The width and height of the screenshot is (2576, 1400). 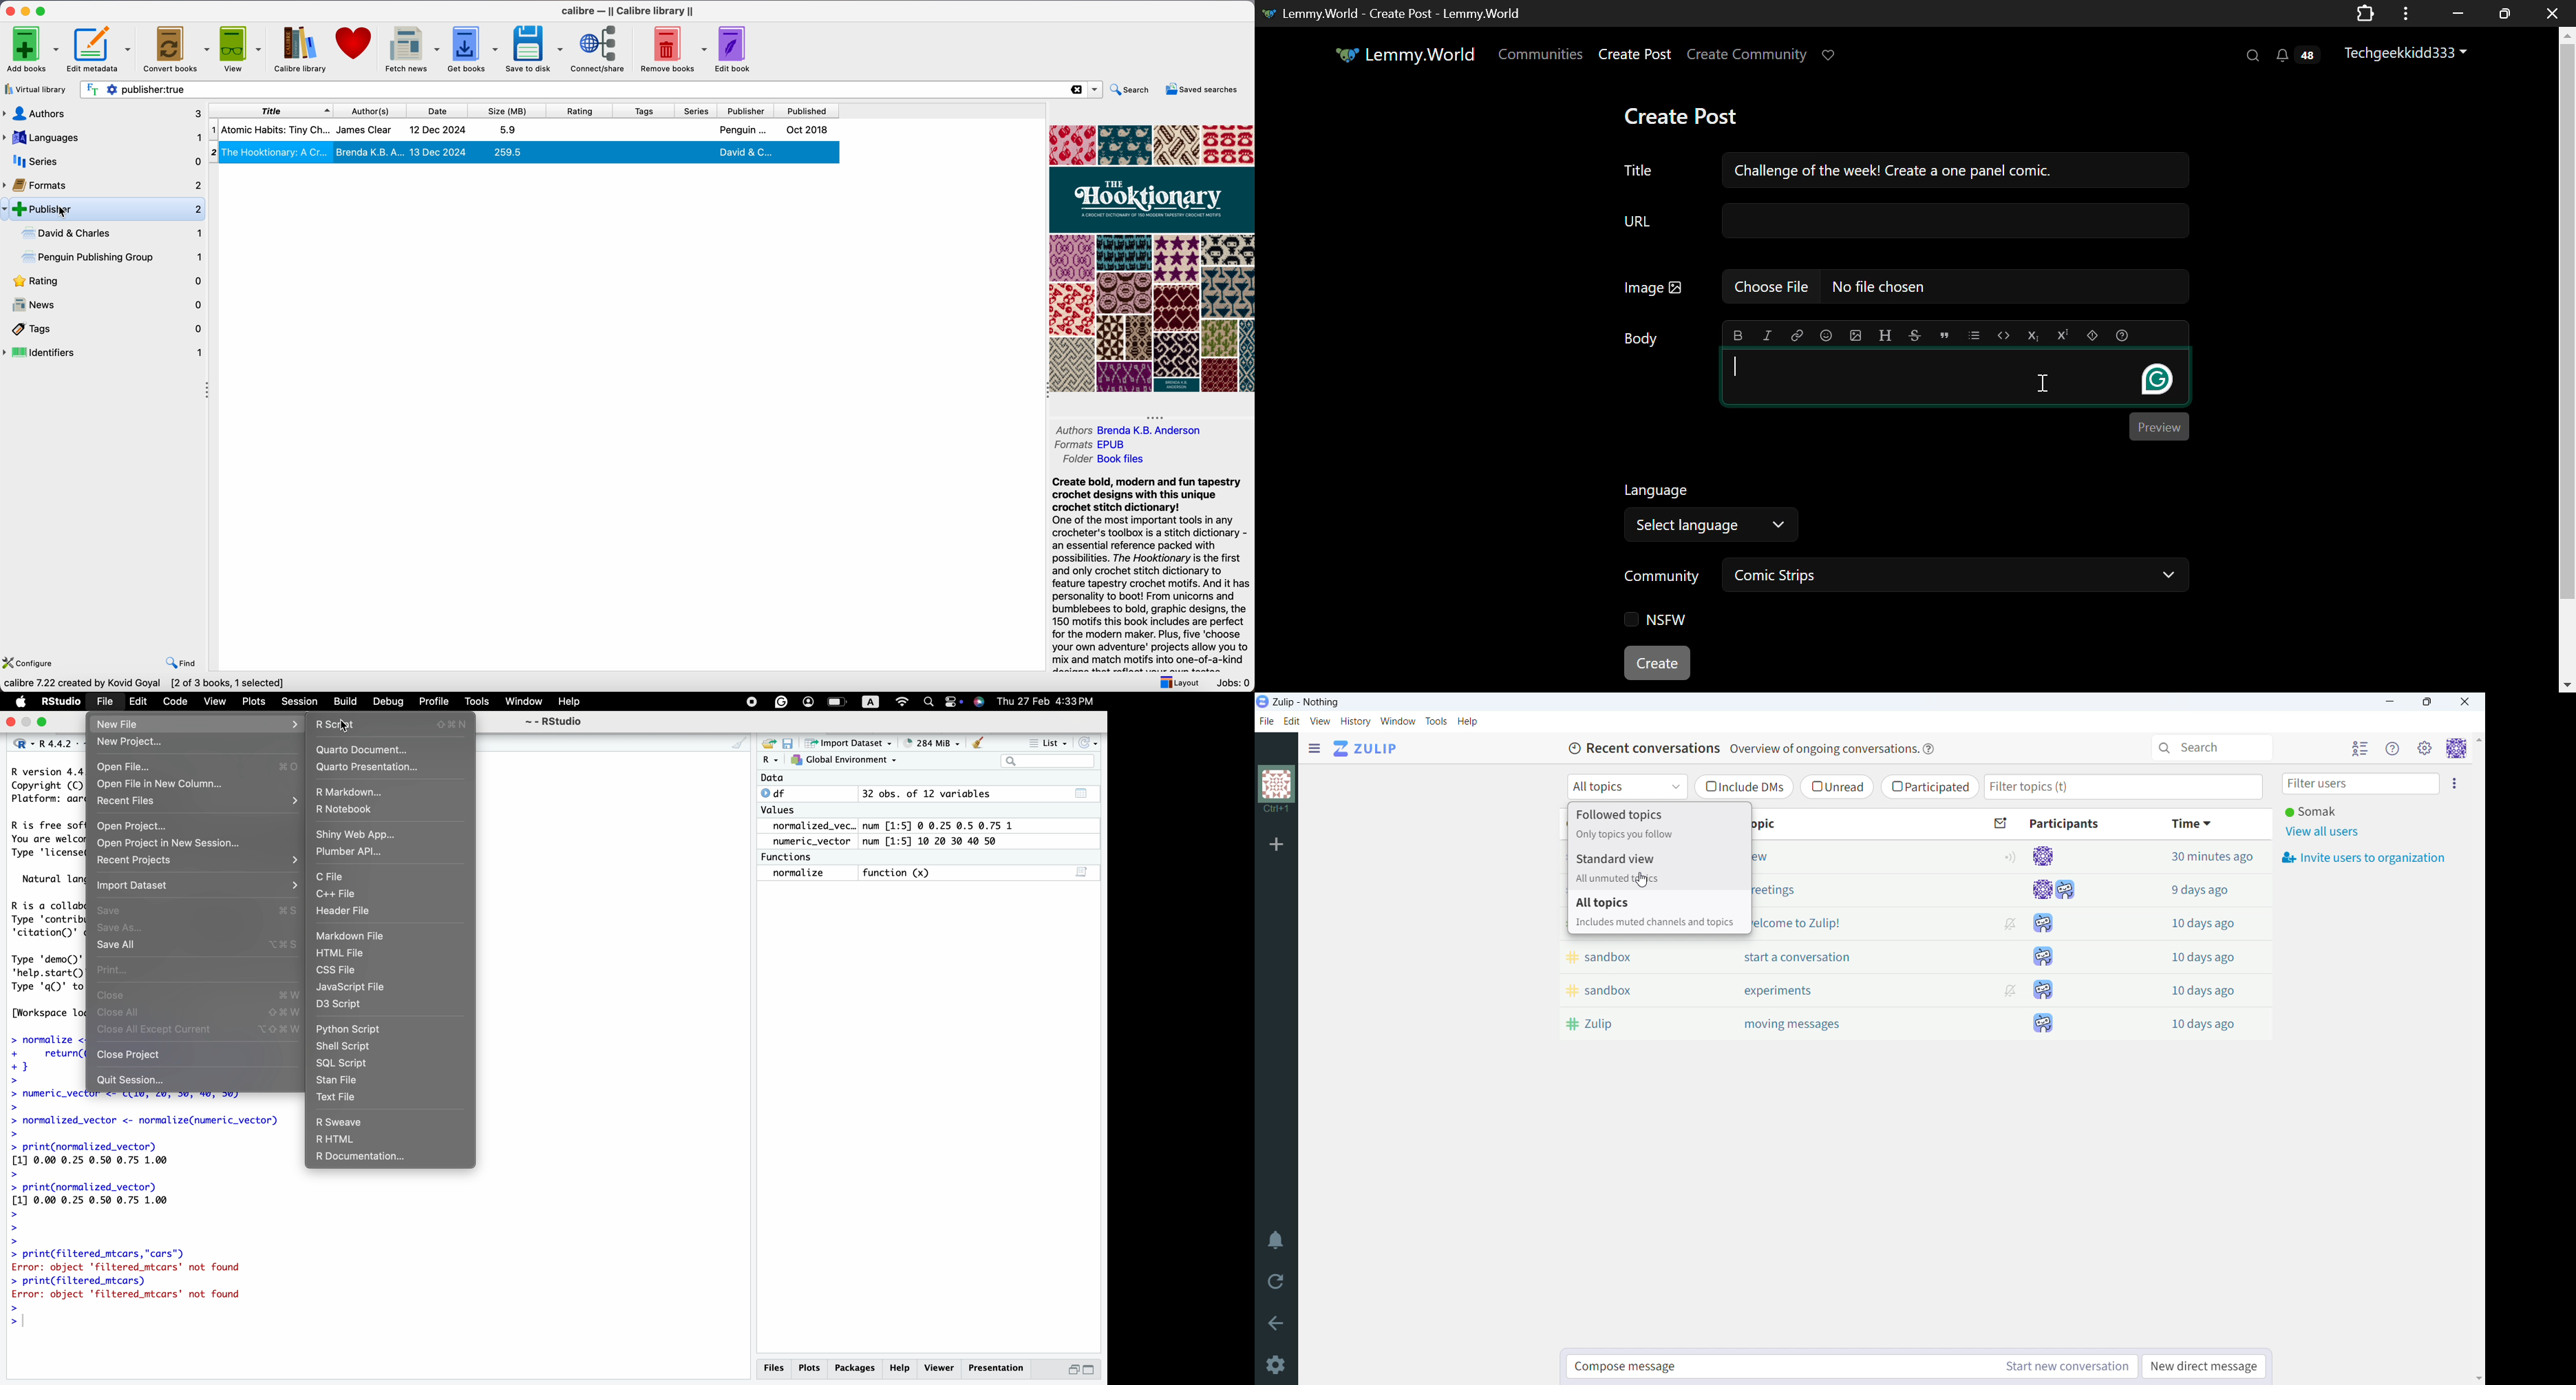 I want to click on Shiny Web App..., so click(x=356, y=833).